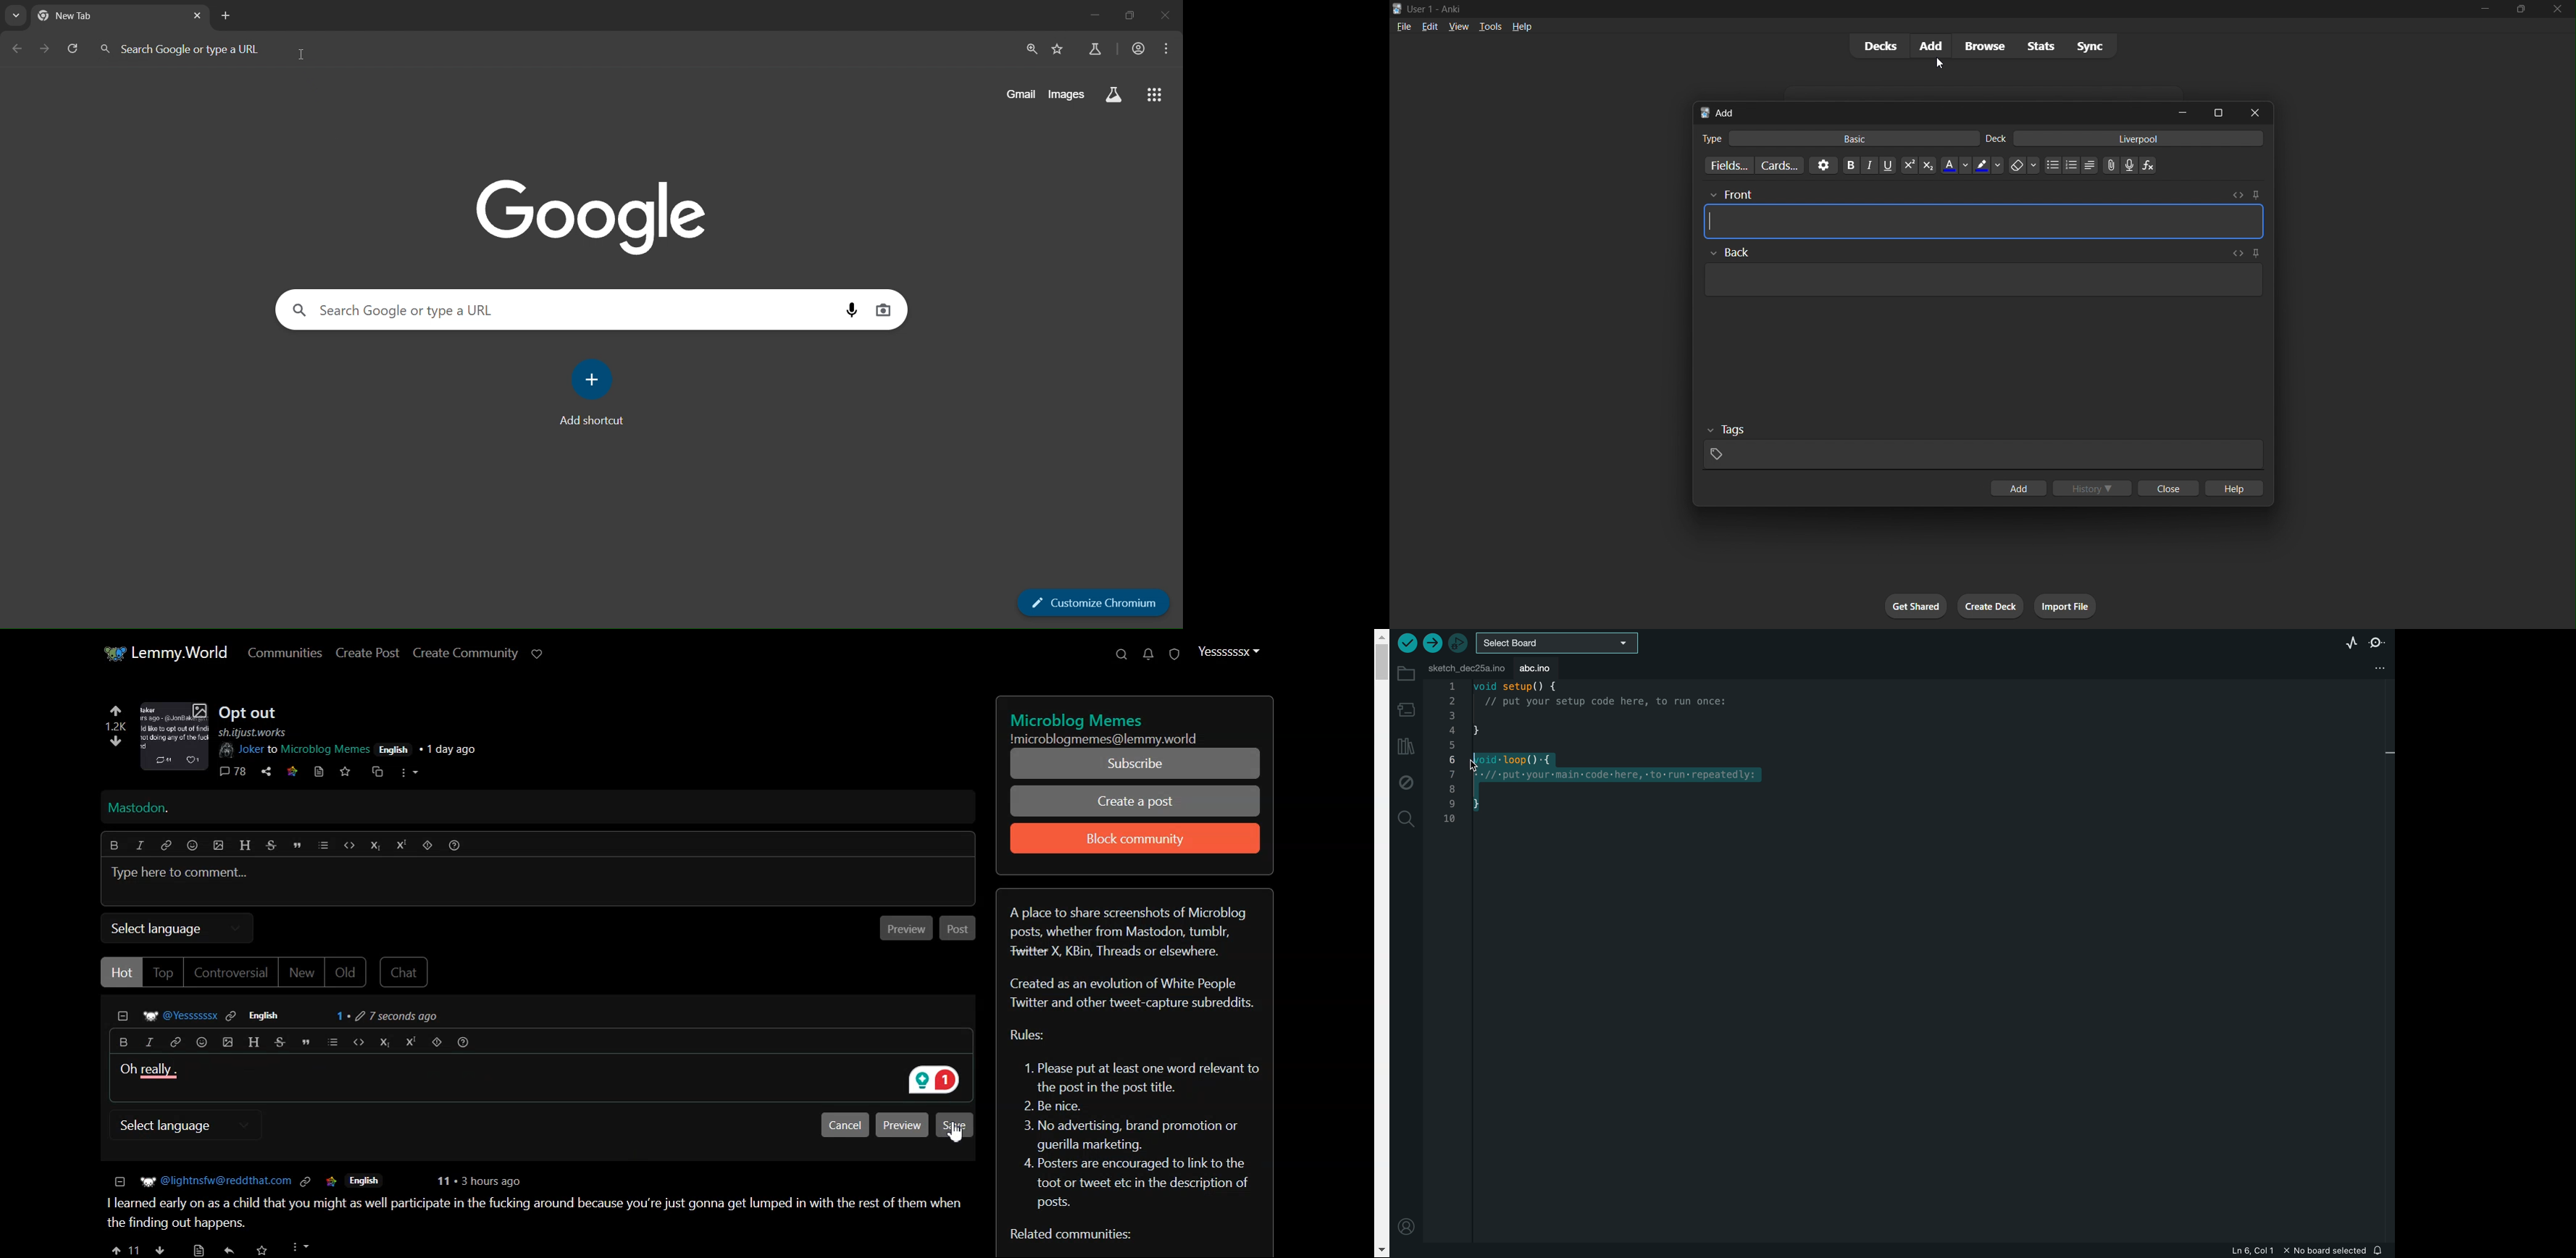  Describe the element at coordinates (1980, 45) in the screenshot. I see `browse` at that location.